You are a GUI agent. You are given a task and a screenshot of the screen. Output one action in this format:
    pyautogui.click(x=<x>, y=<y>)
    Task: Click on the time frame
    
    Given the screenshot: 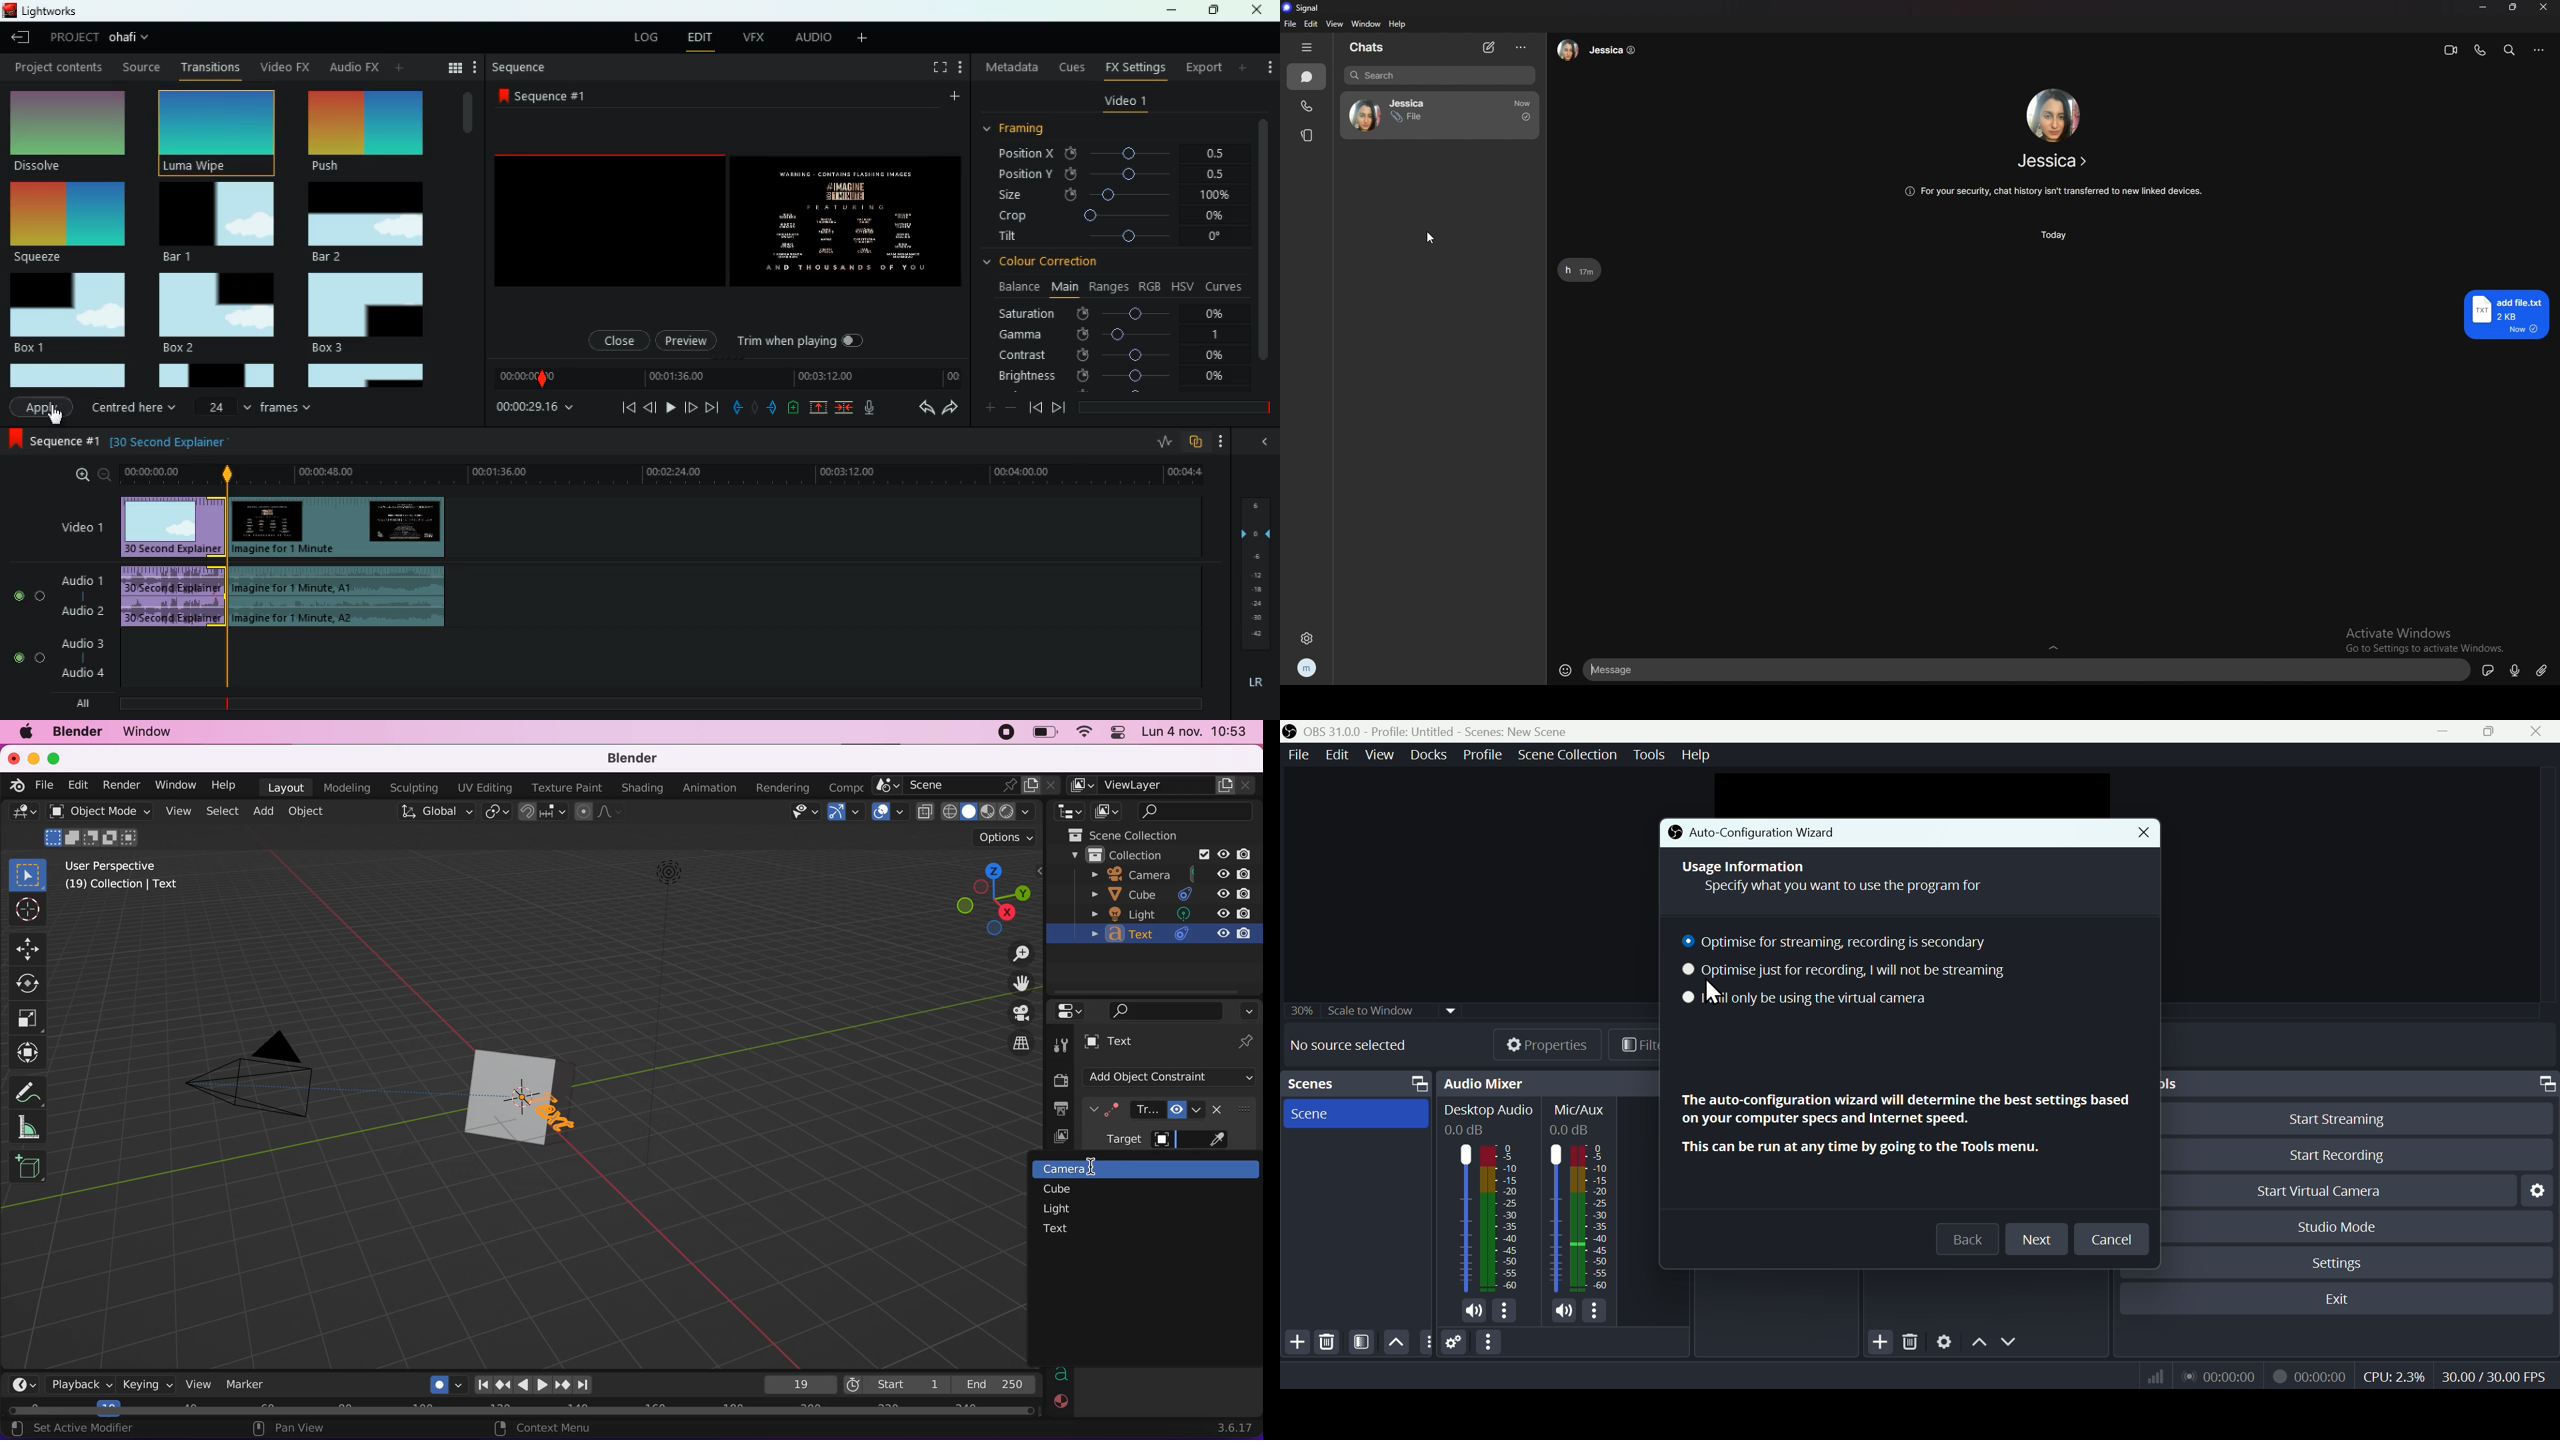 What is the action you would take?
    pyautogui.click(x=1174, y=408)
    